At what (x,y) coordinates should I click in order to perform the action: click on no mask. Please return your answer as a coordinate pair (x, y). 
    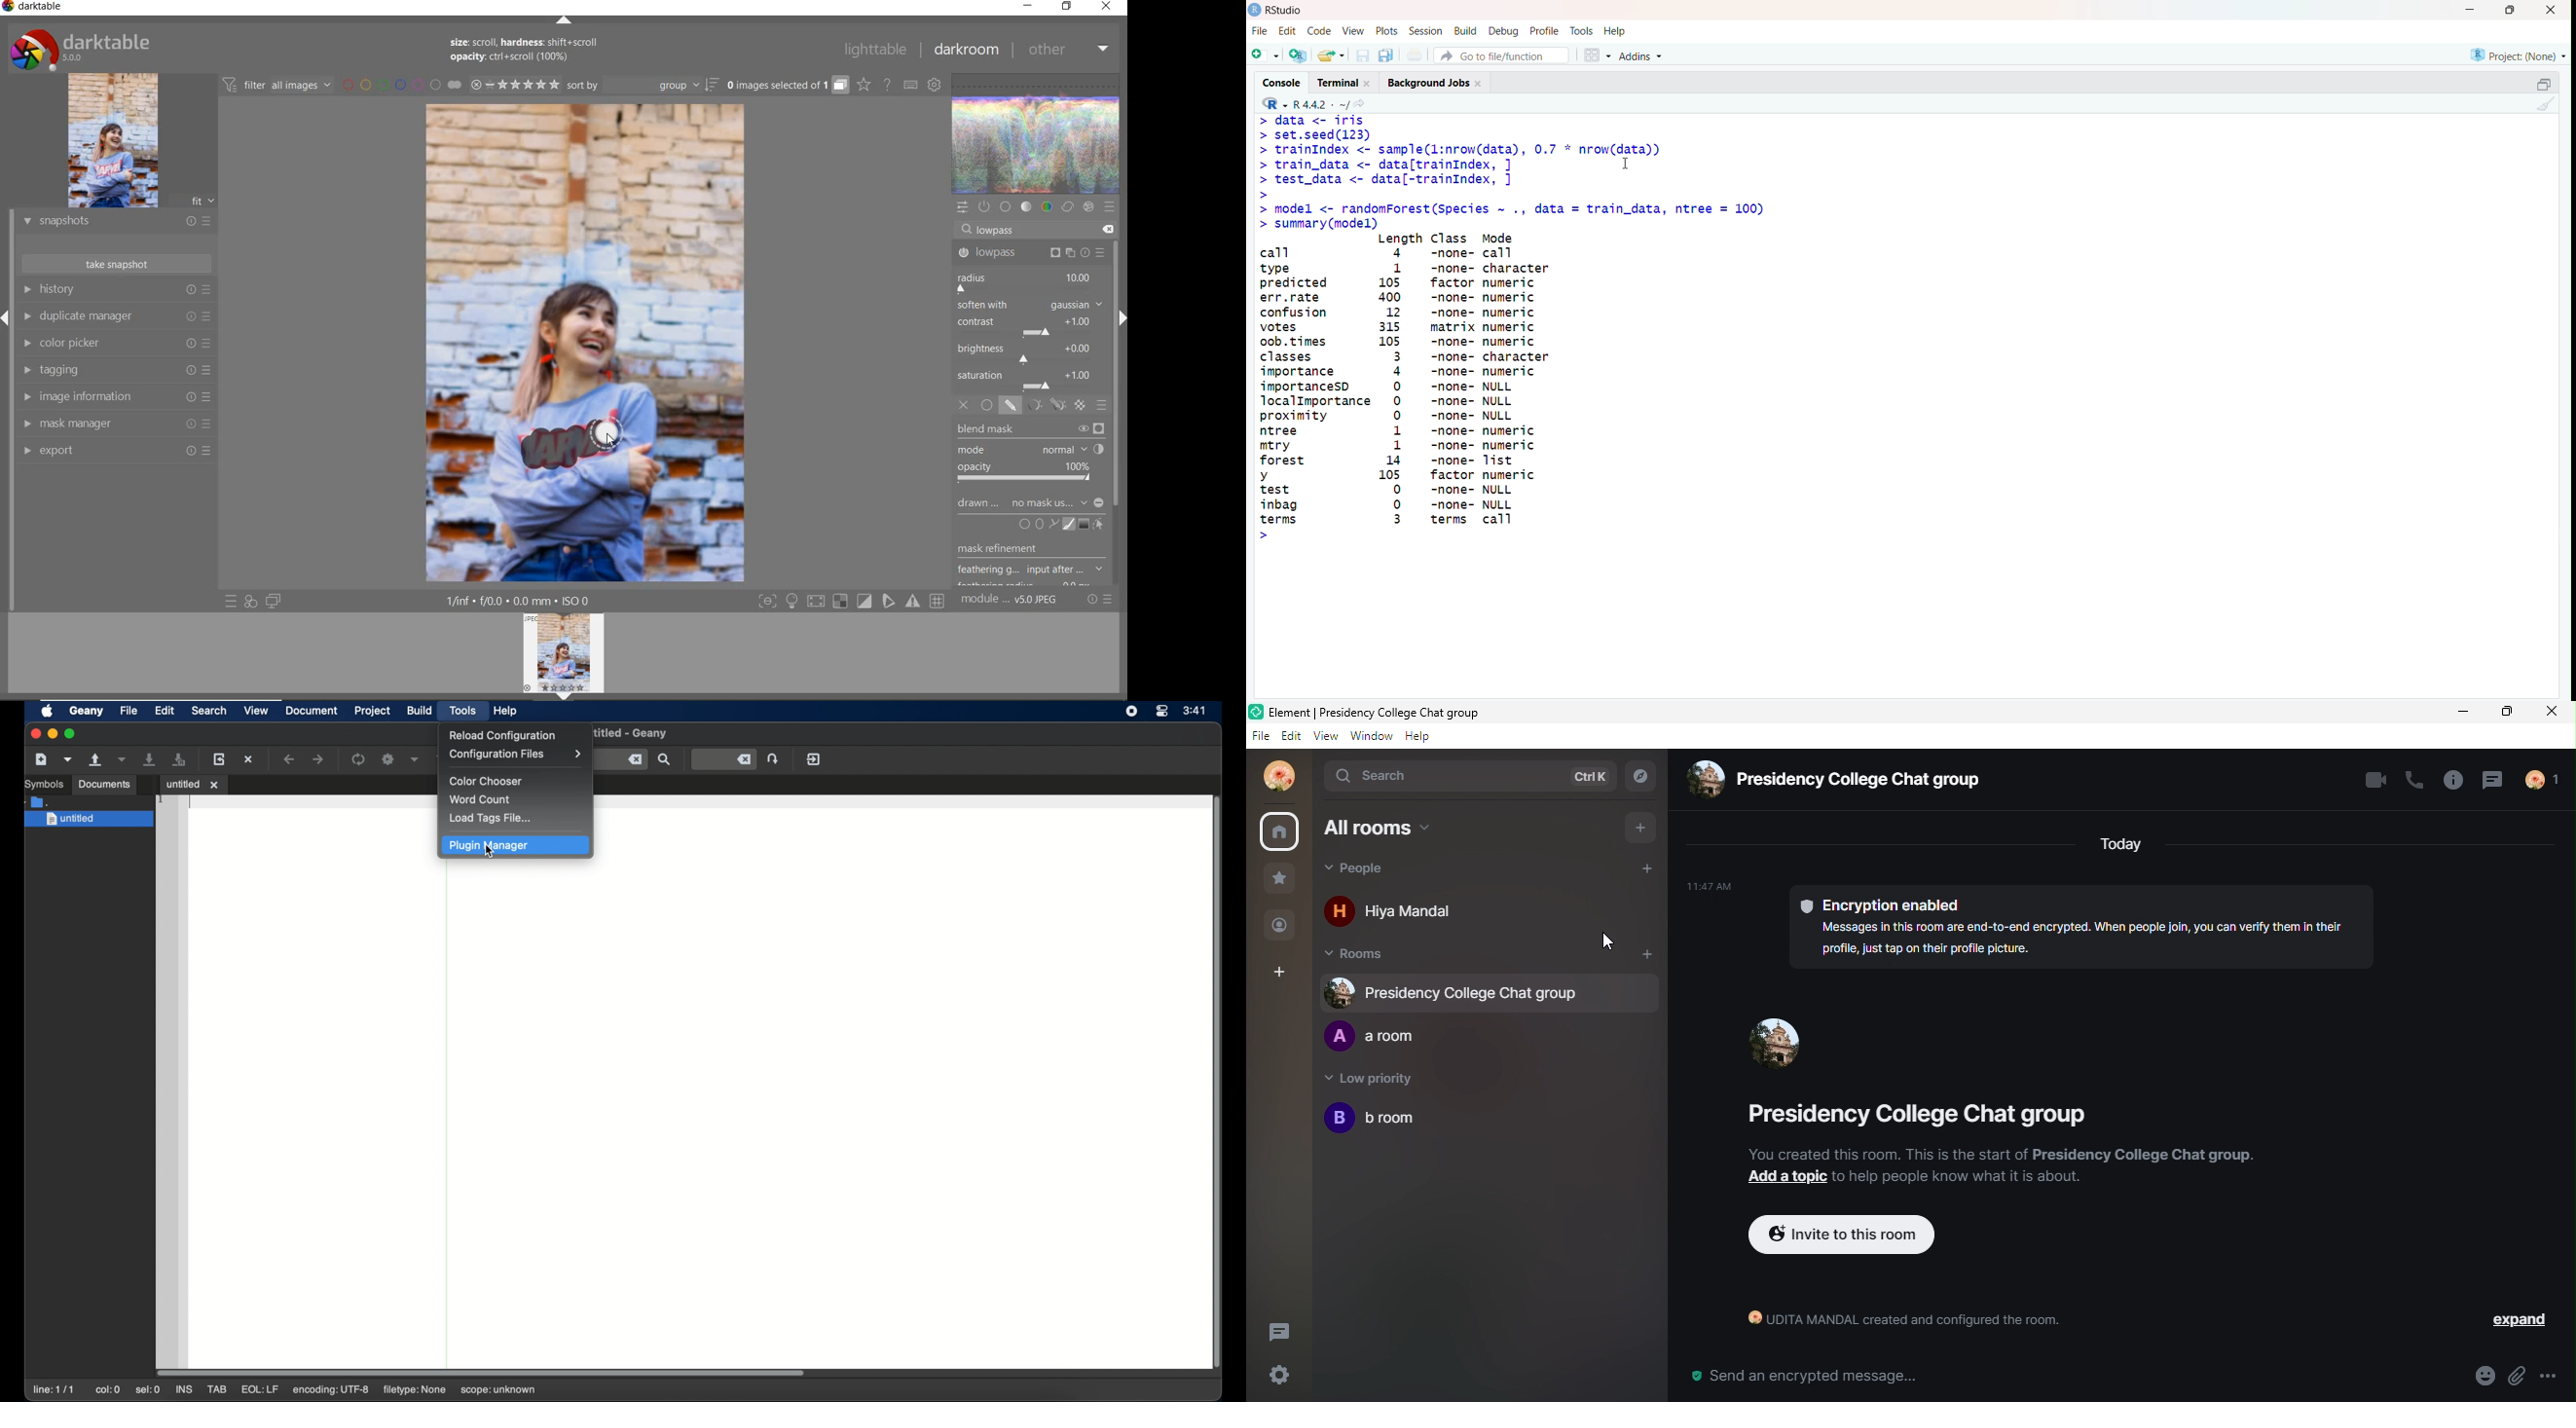
    Looking at the image, I should click on (1057, 504).